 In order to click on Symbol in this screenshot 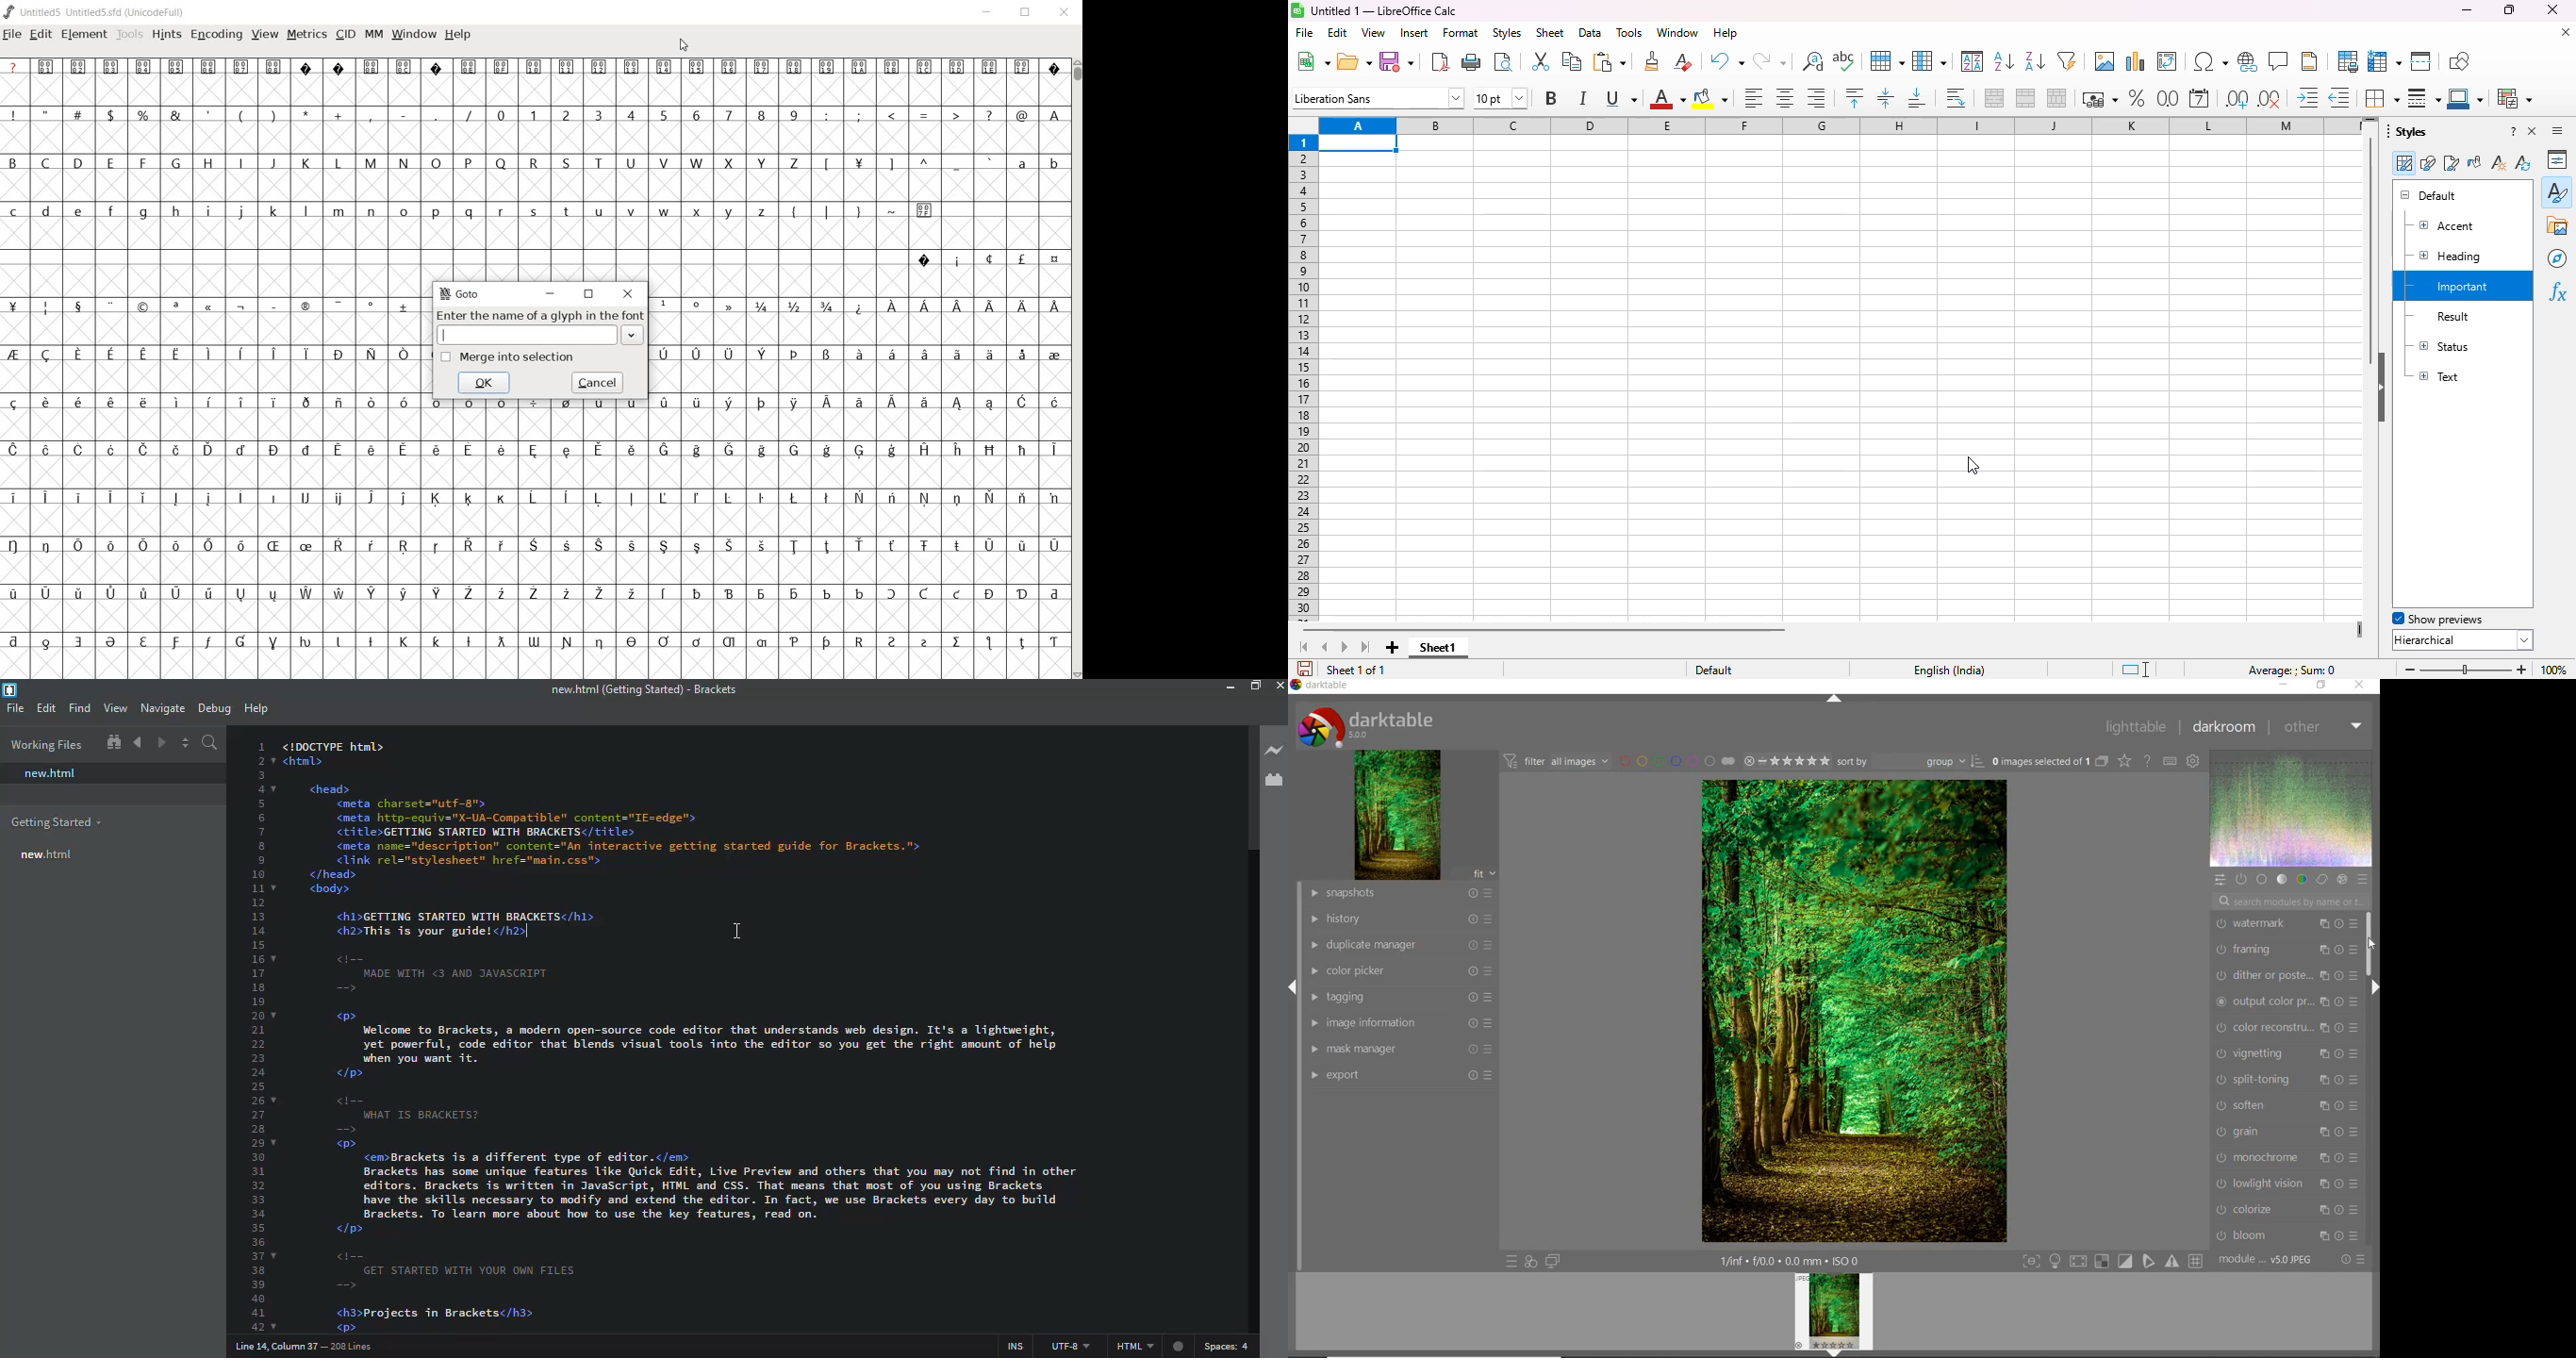, I will do `click(46, 355)`.